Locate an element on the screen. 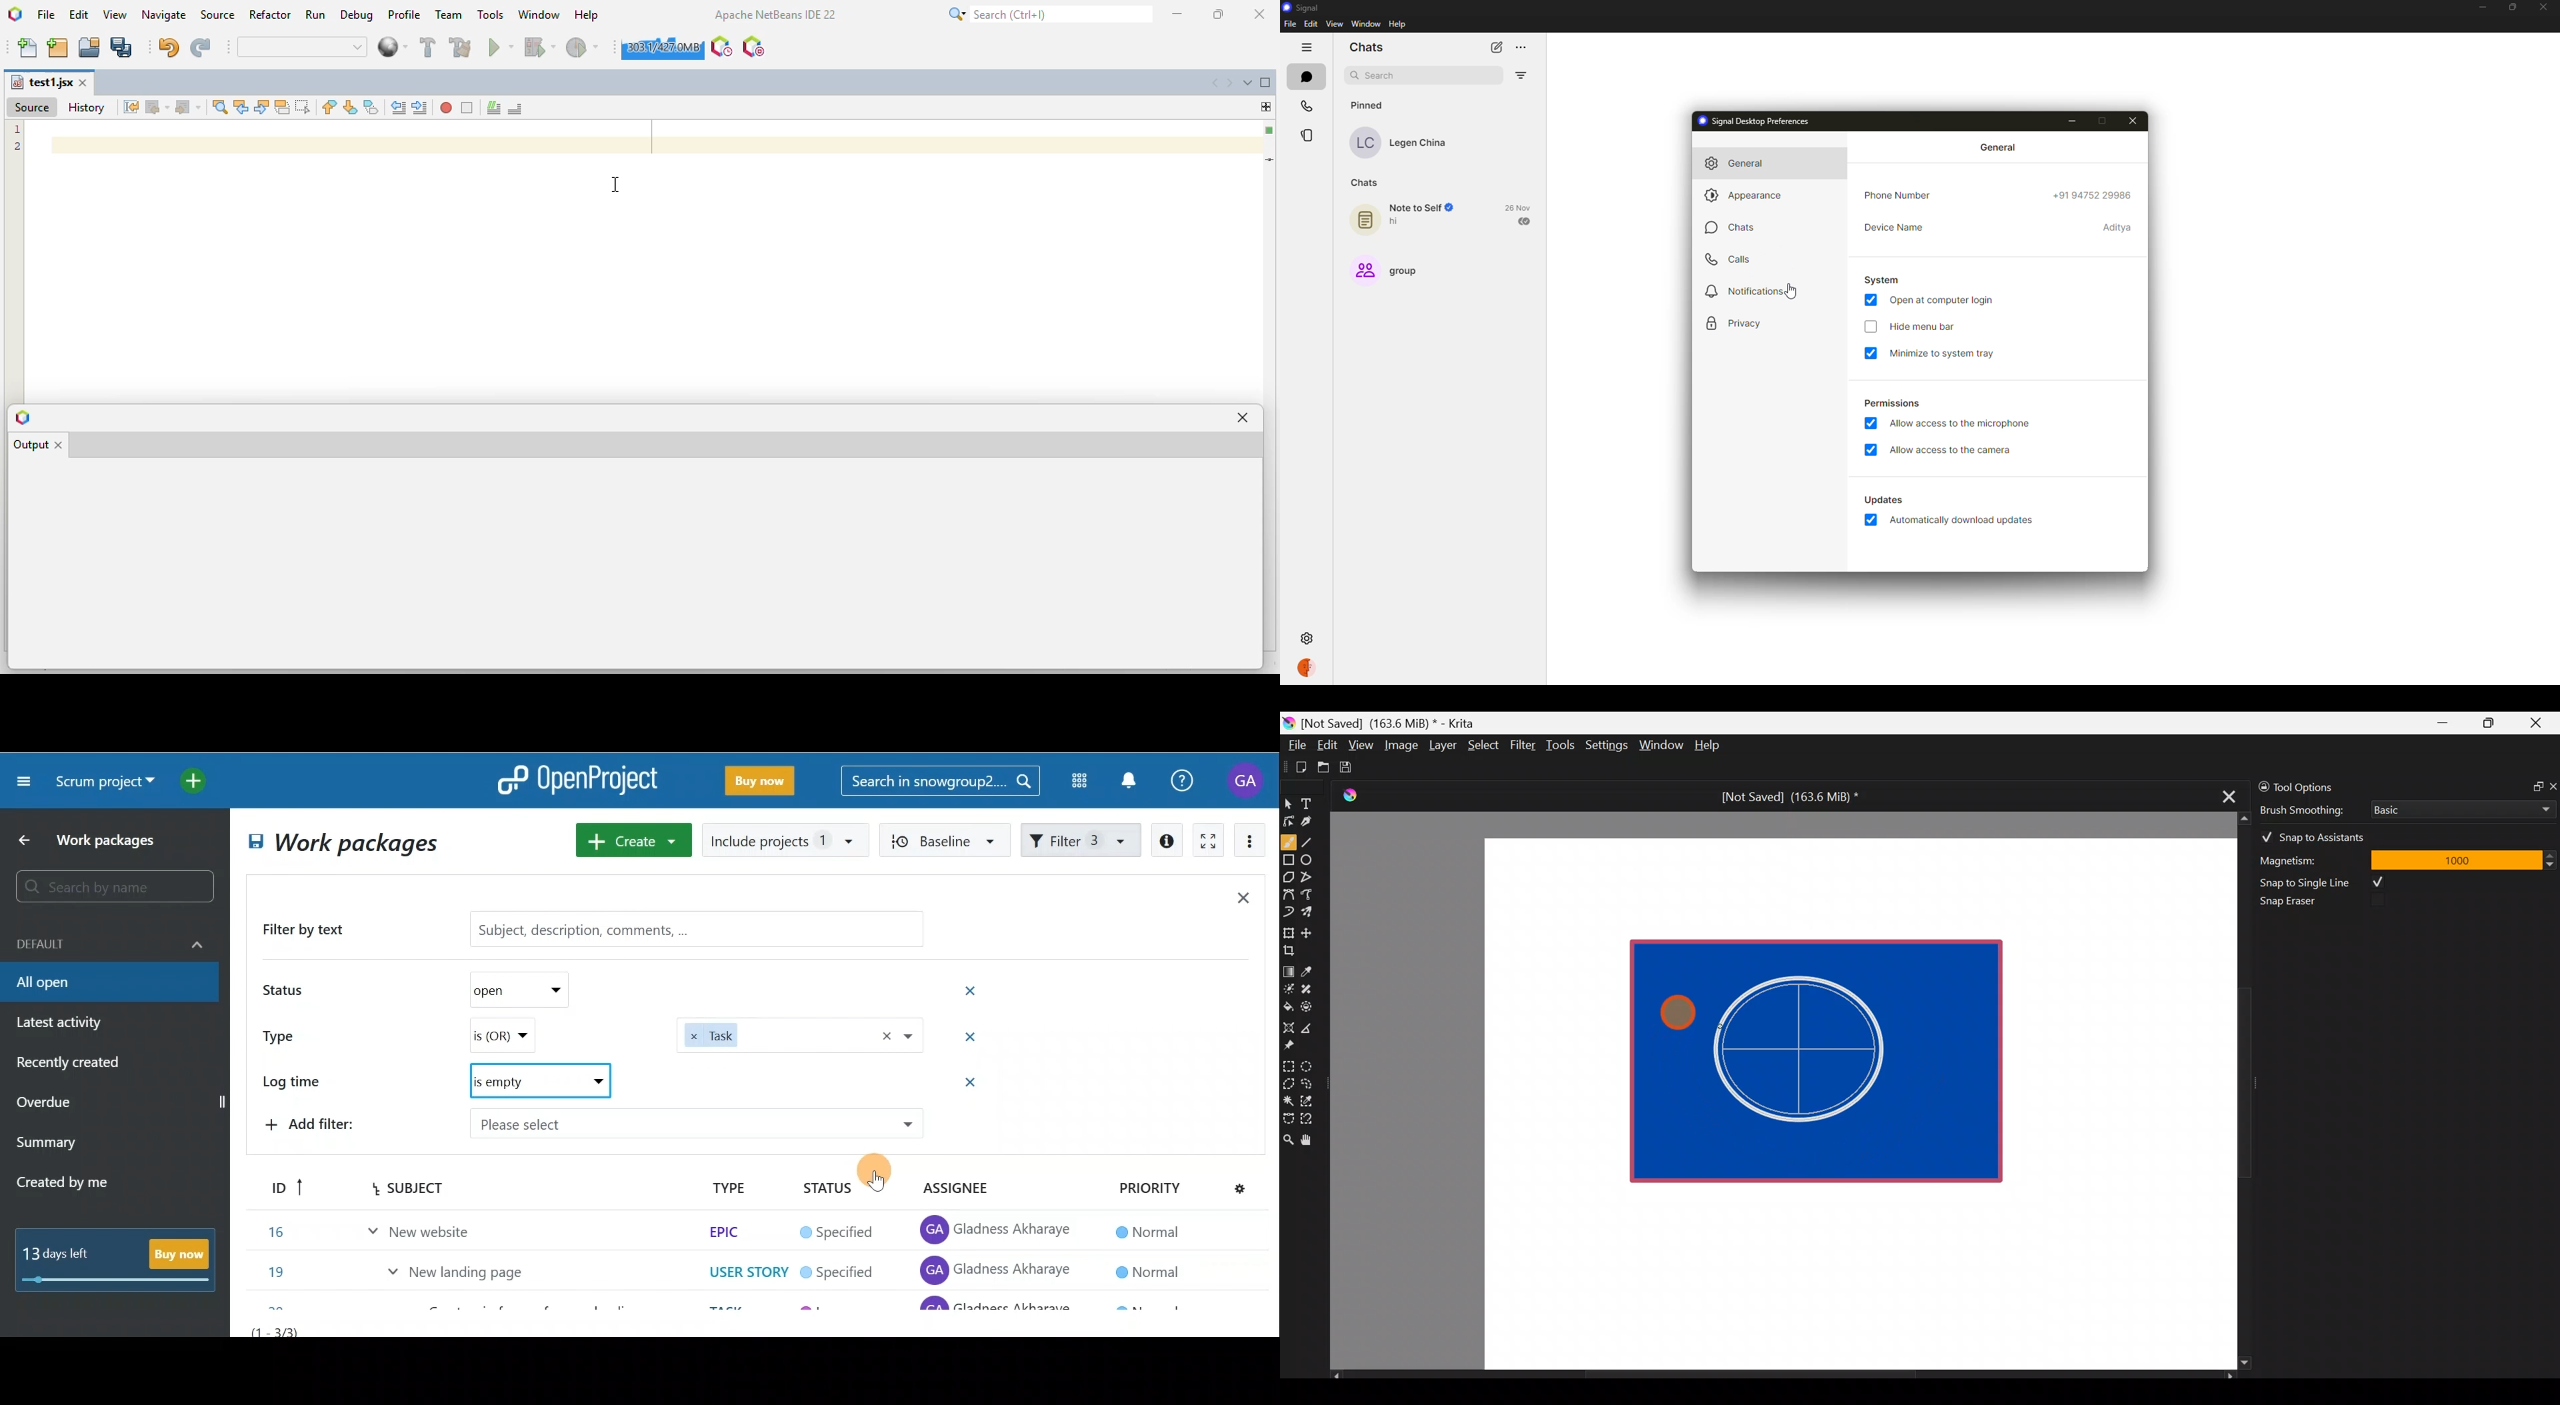  Search bar is located at coordinates (118, 886).